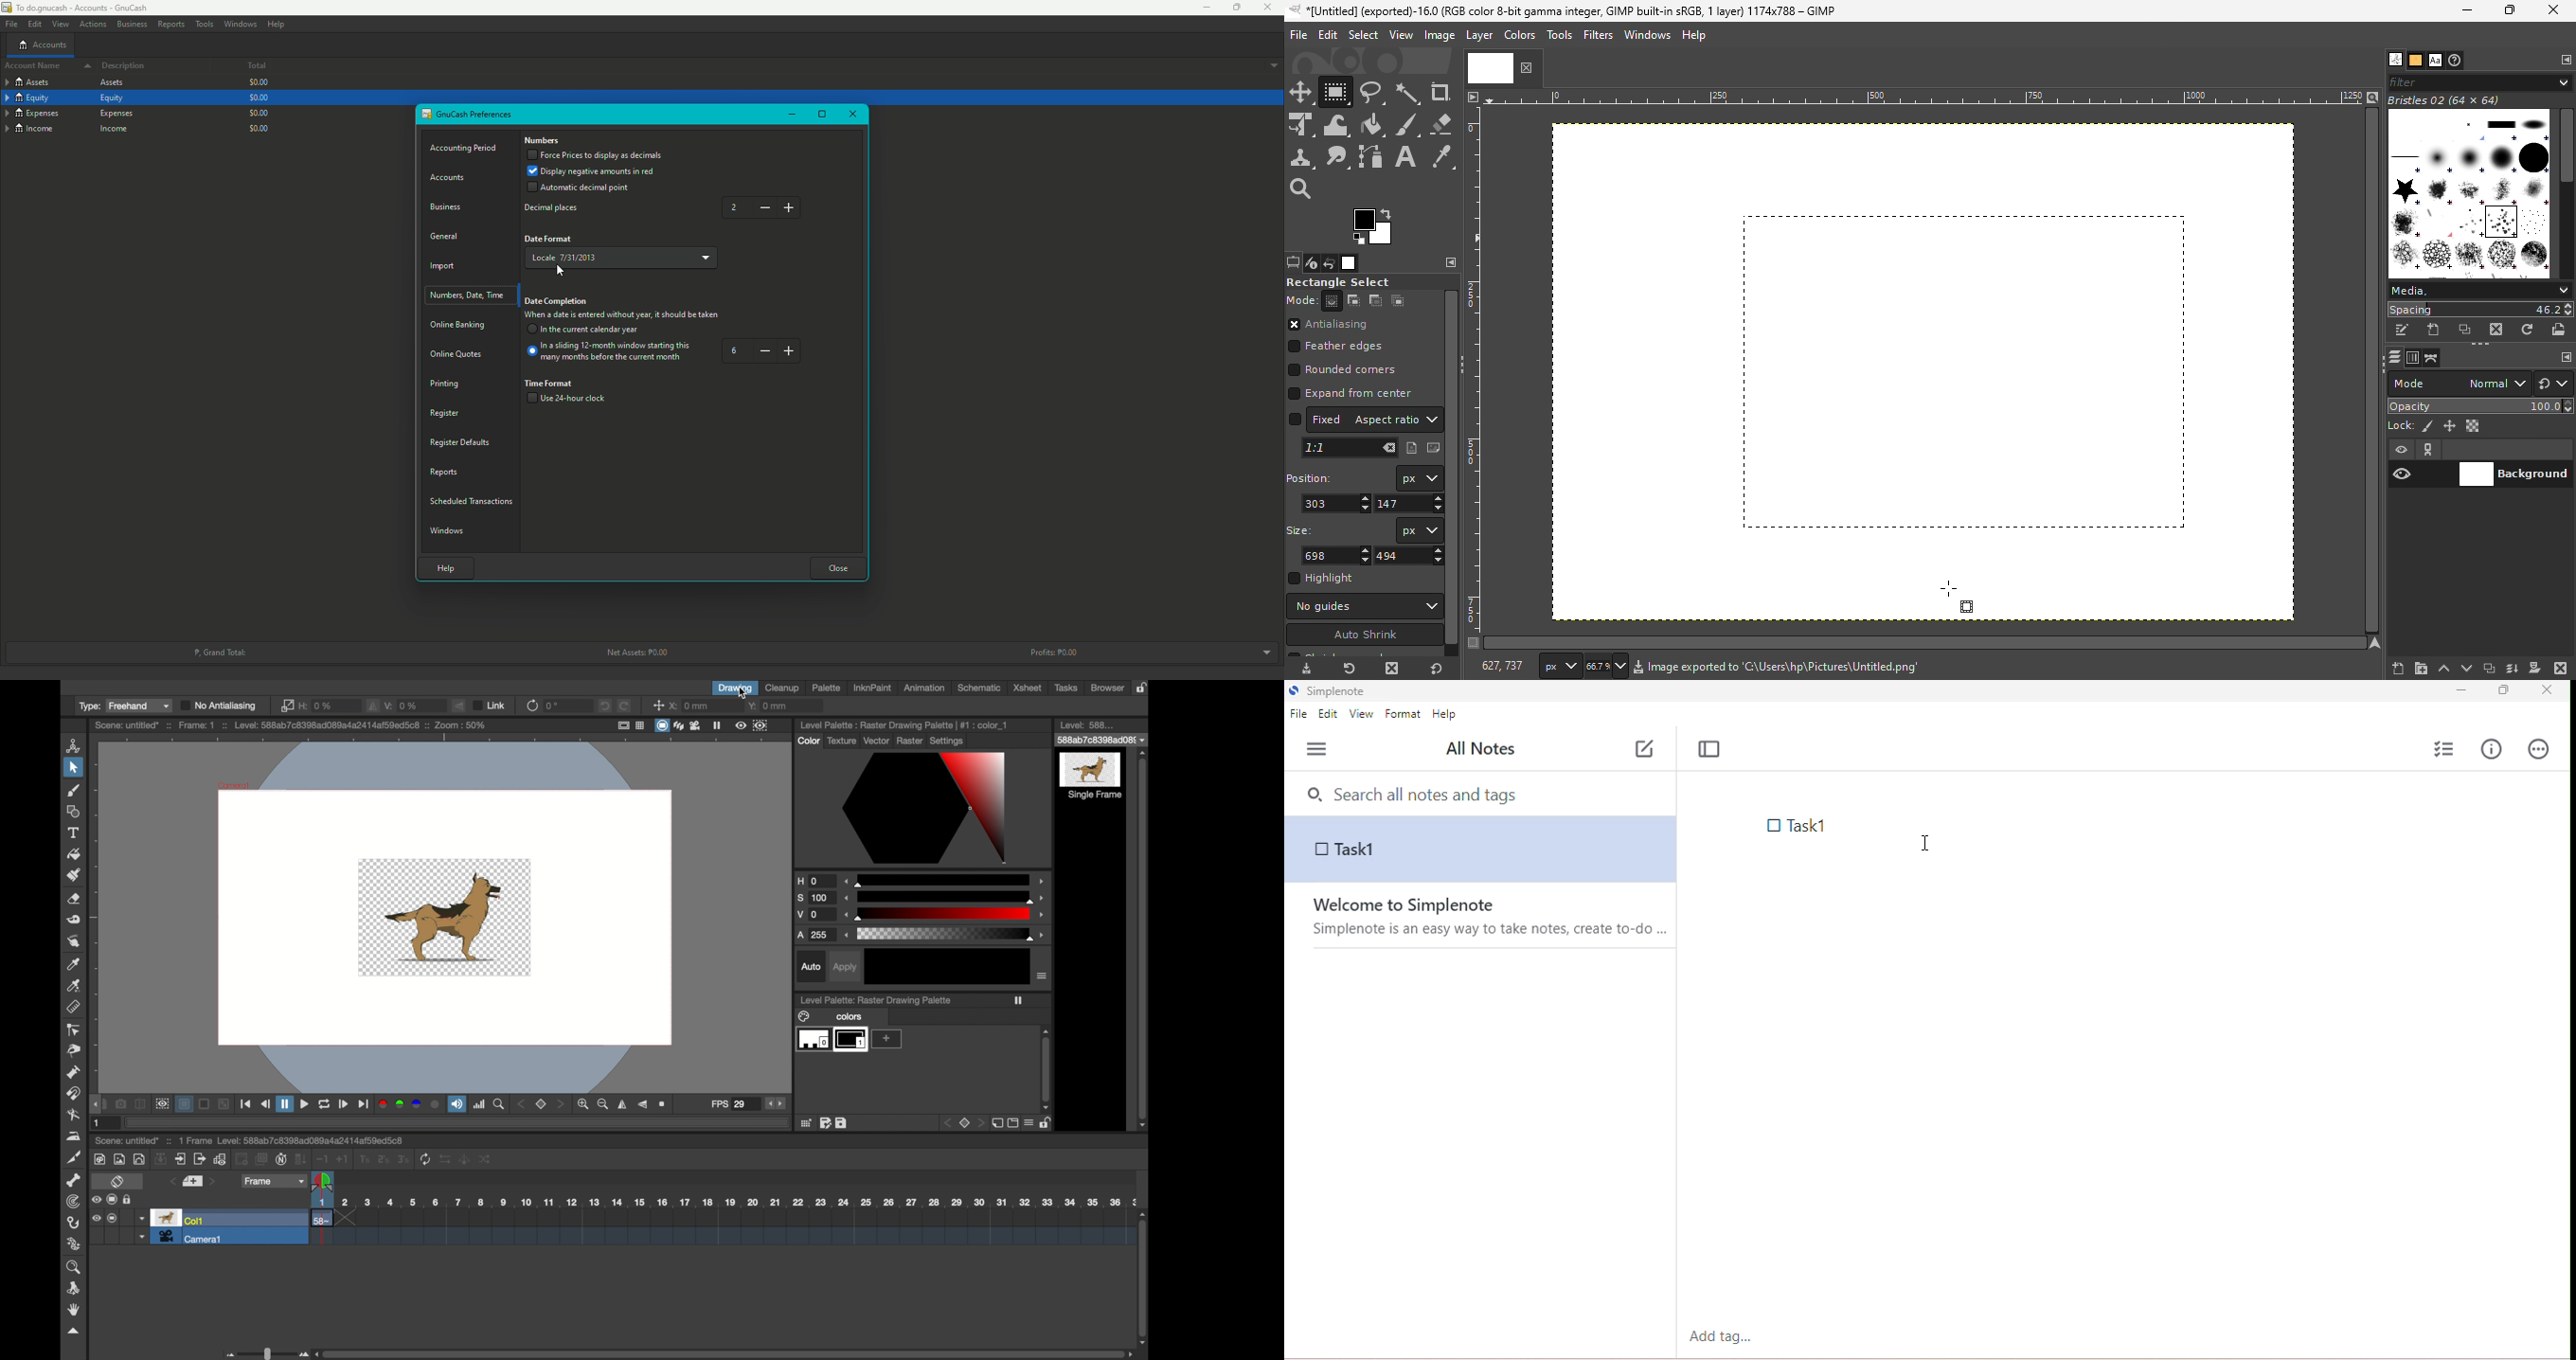 The image size is (2576, 1372). Describe the element at coordinates (717, 725) in the screenshot. I see `freeze` at that location.